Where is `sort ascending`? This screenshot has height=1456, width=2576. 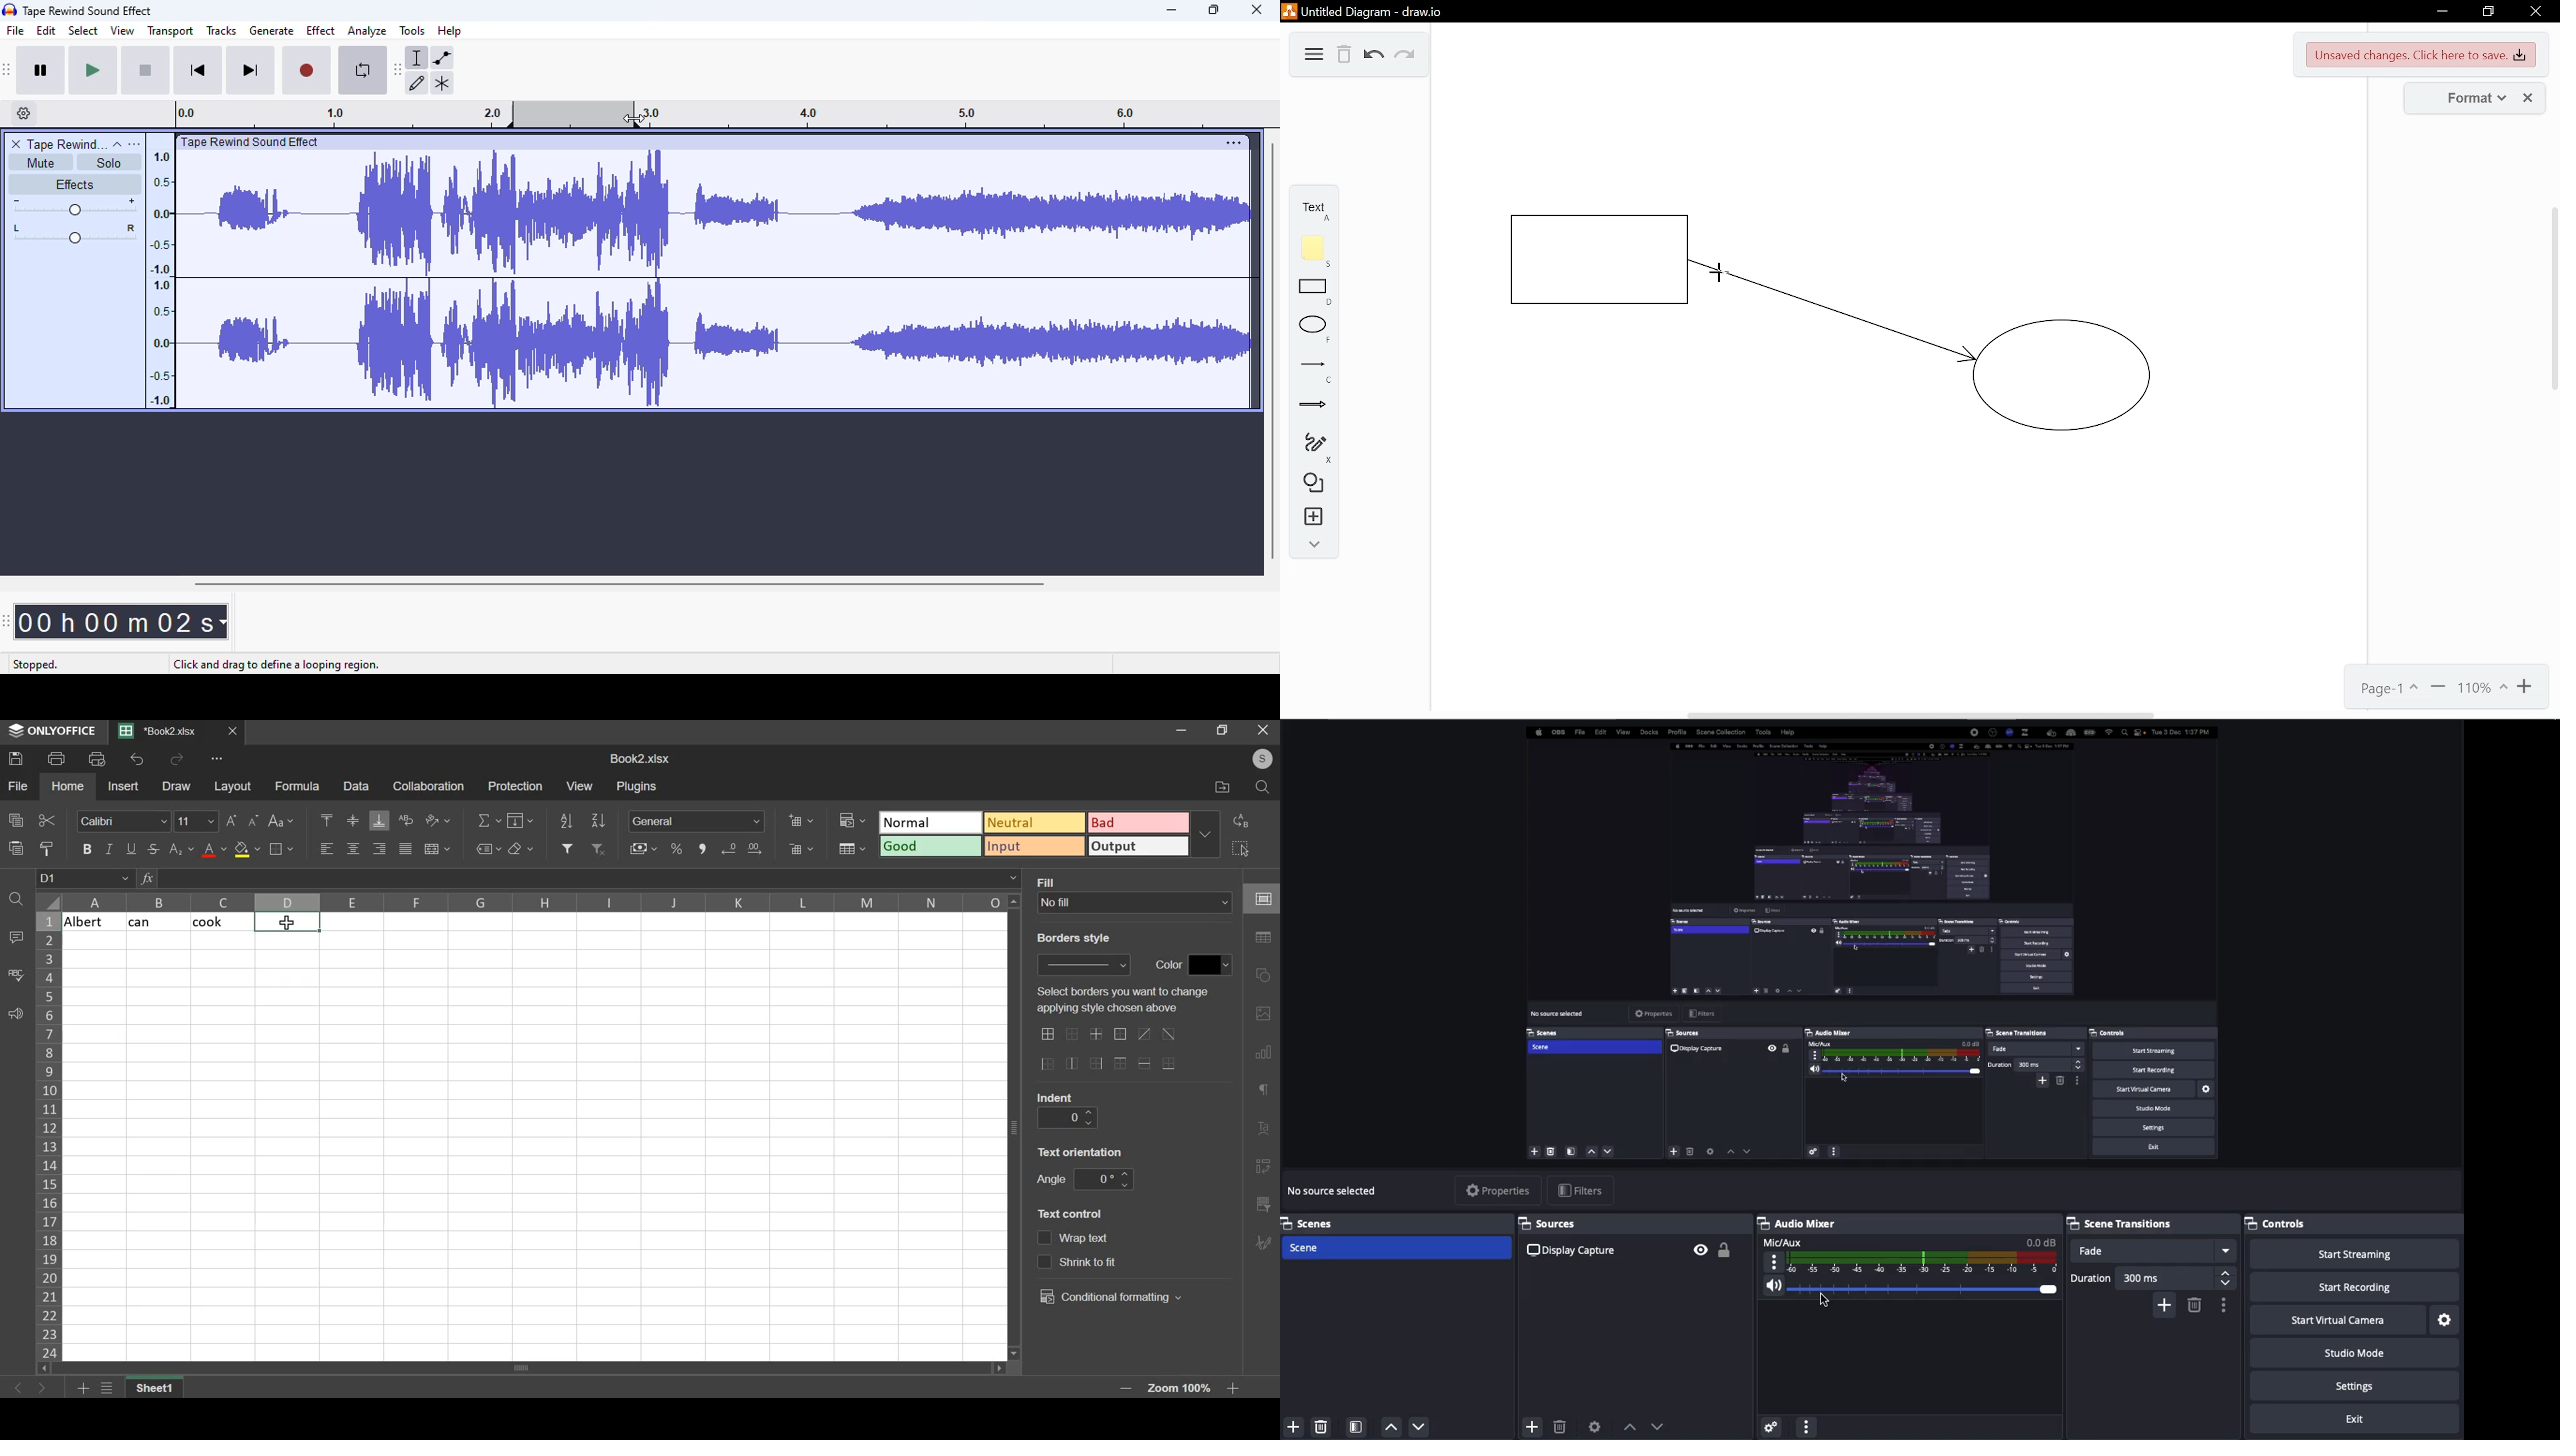
sort ascending is located at coordinates (566, 819).